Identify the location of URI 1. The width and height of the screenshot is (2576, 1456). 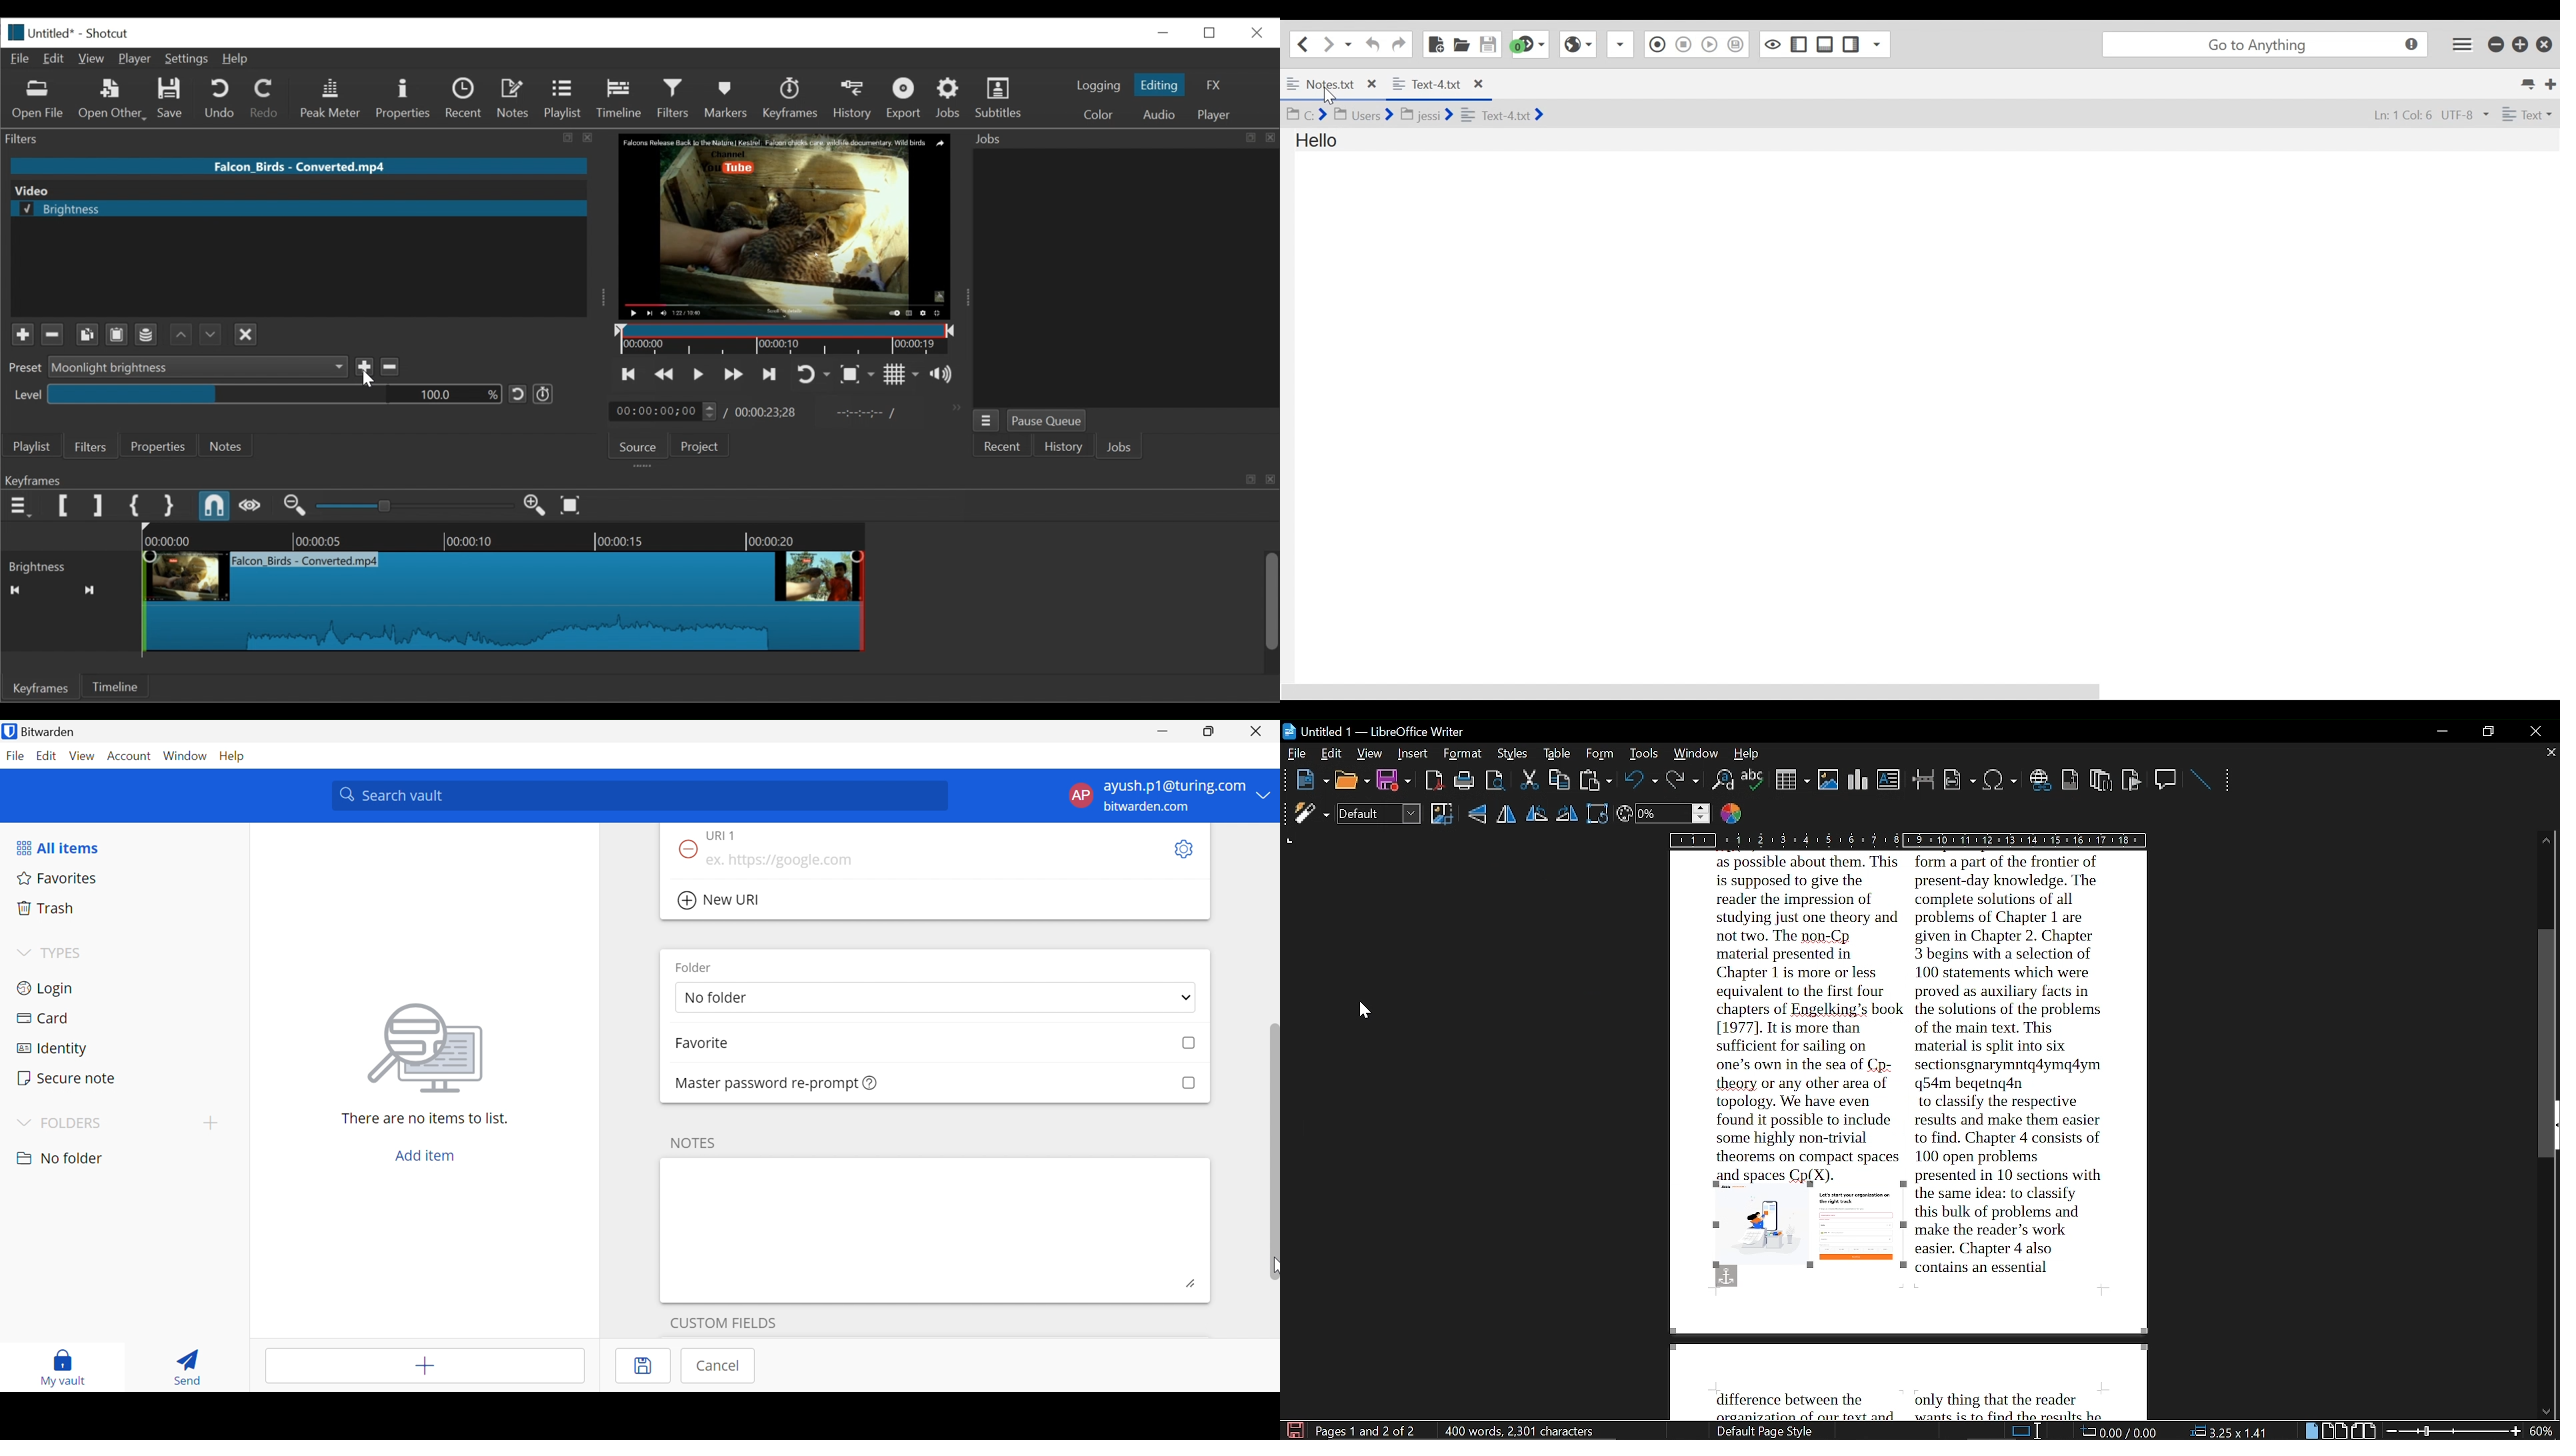
(729, 835).